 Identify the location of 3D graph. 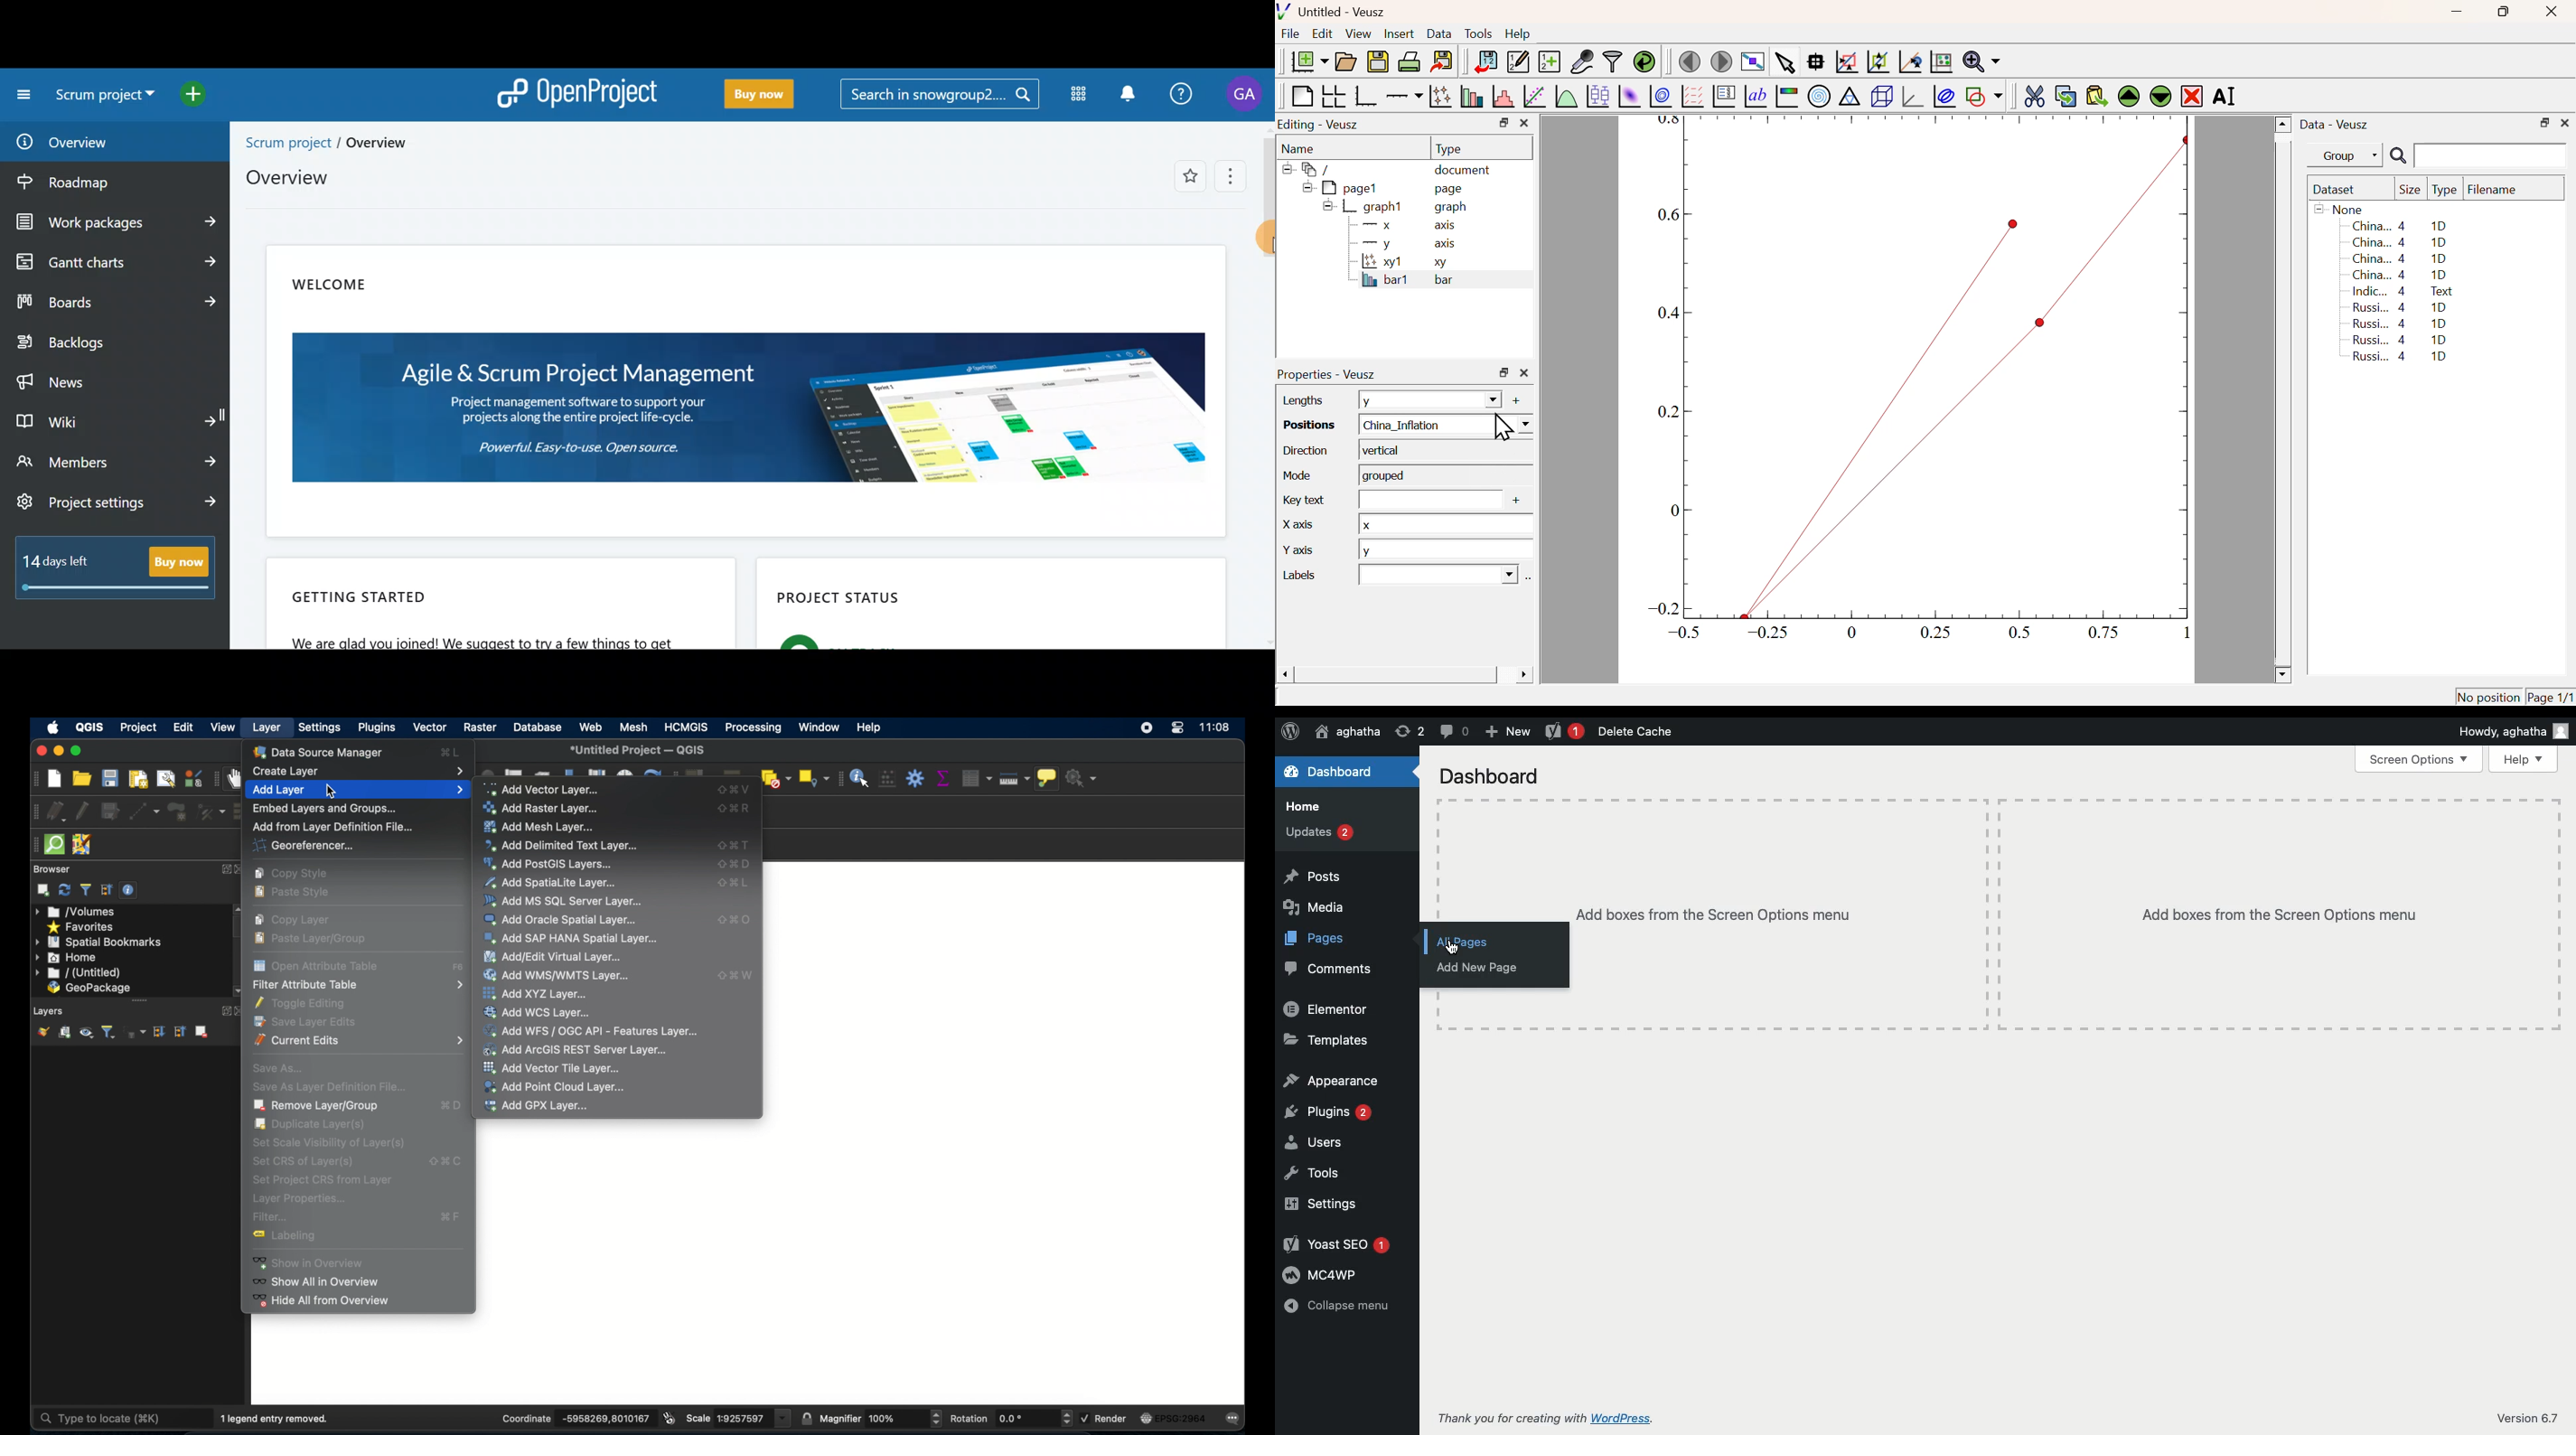
(1914, 98).